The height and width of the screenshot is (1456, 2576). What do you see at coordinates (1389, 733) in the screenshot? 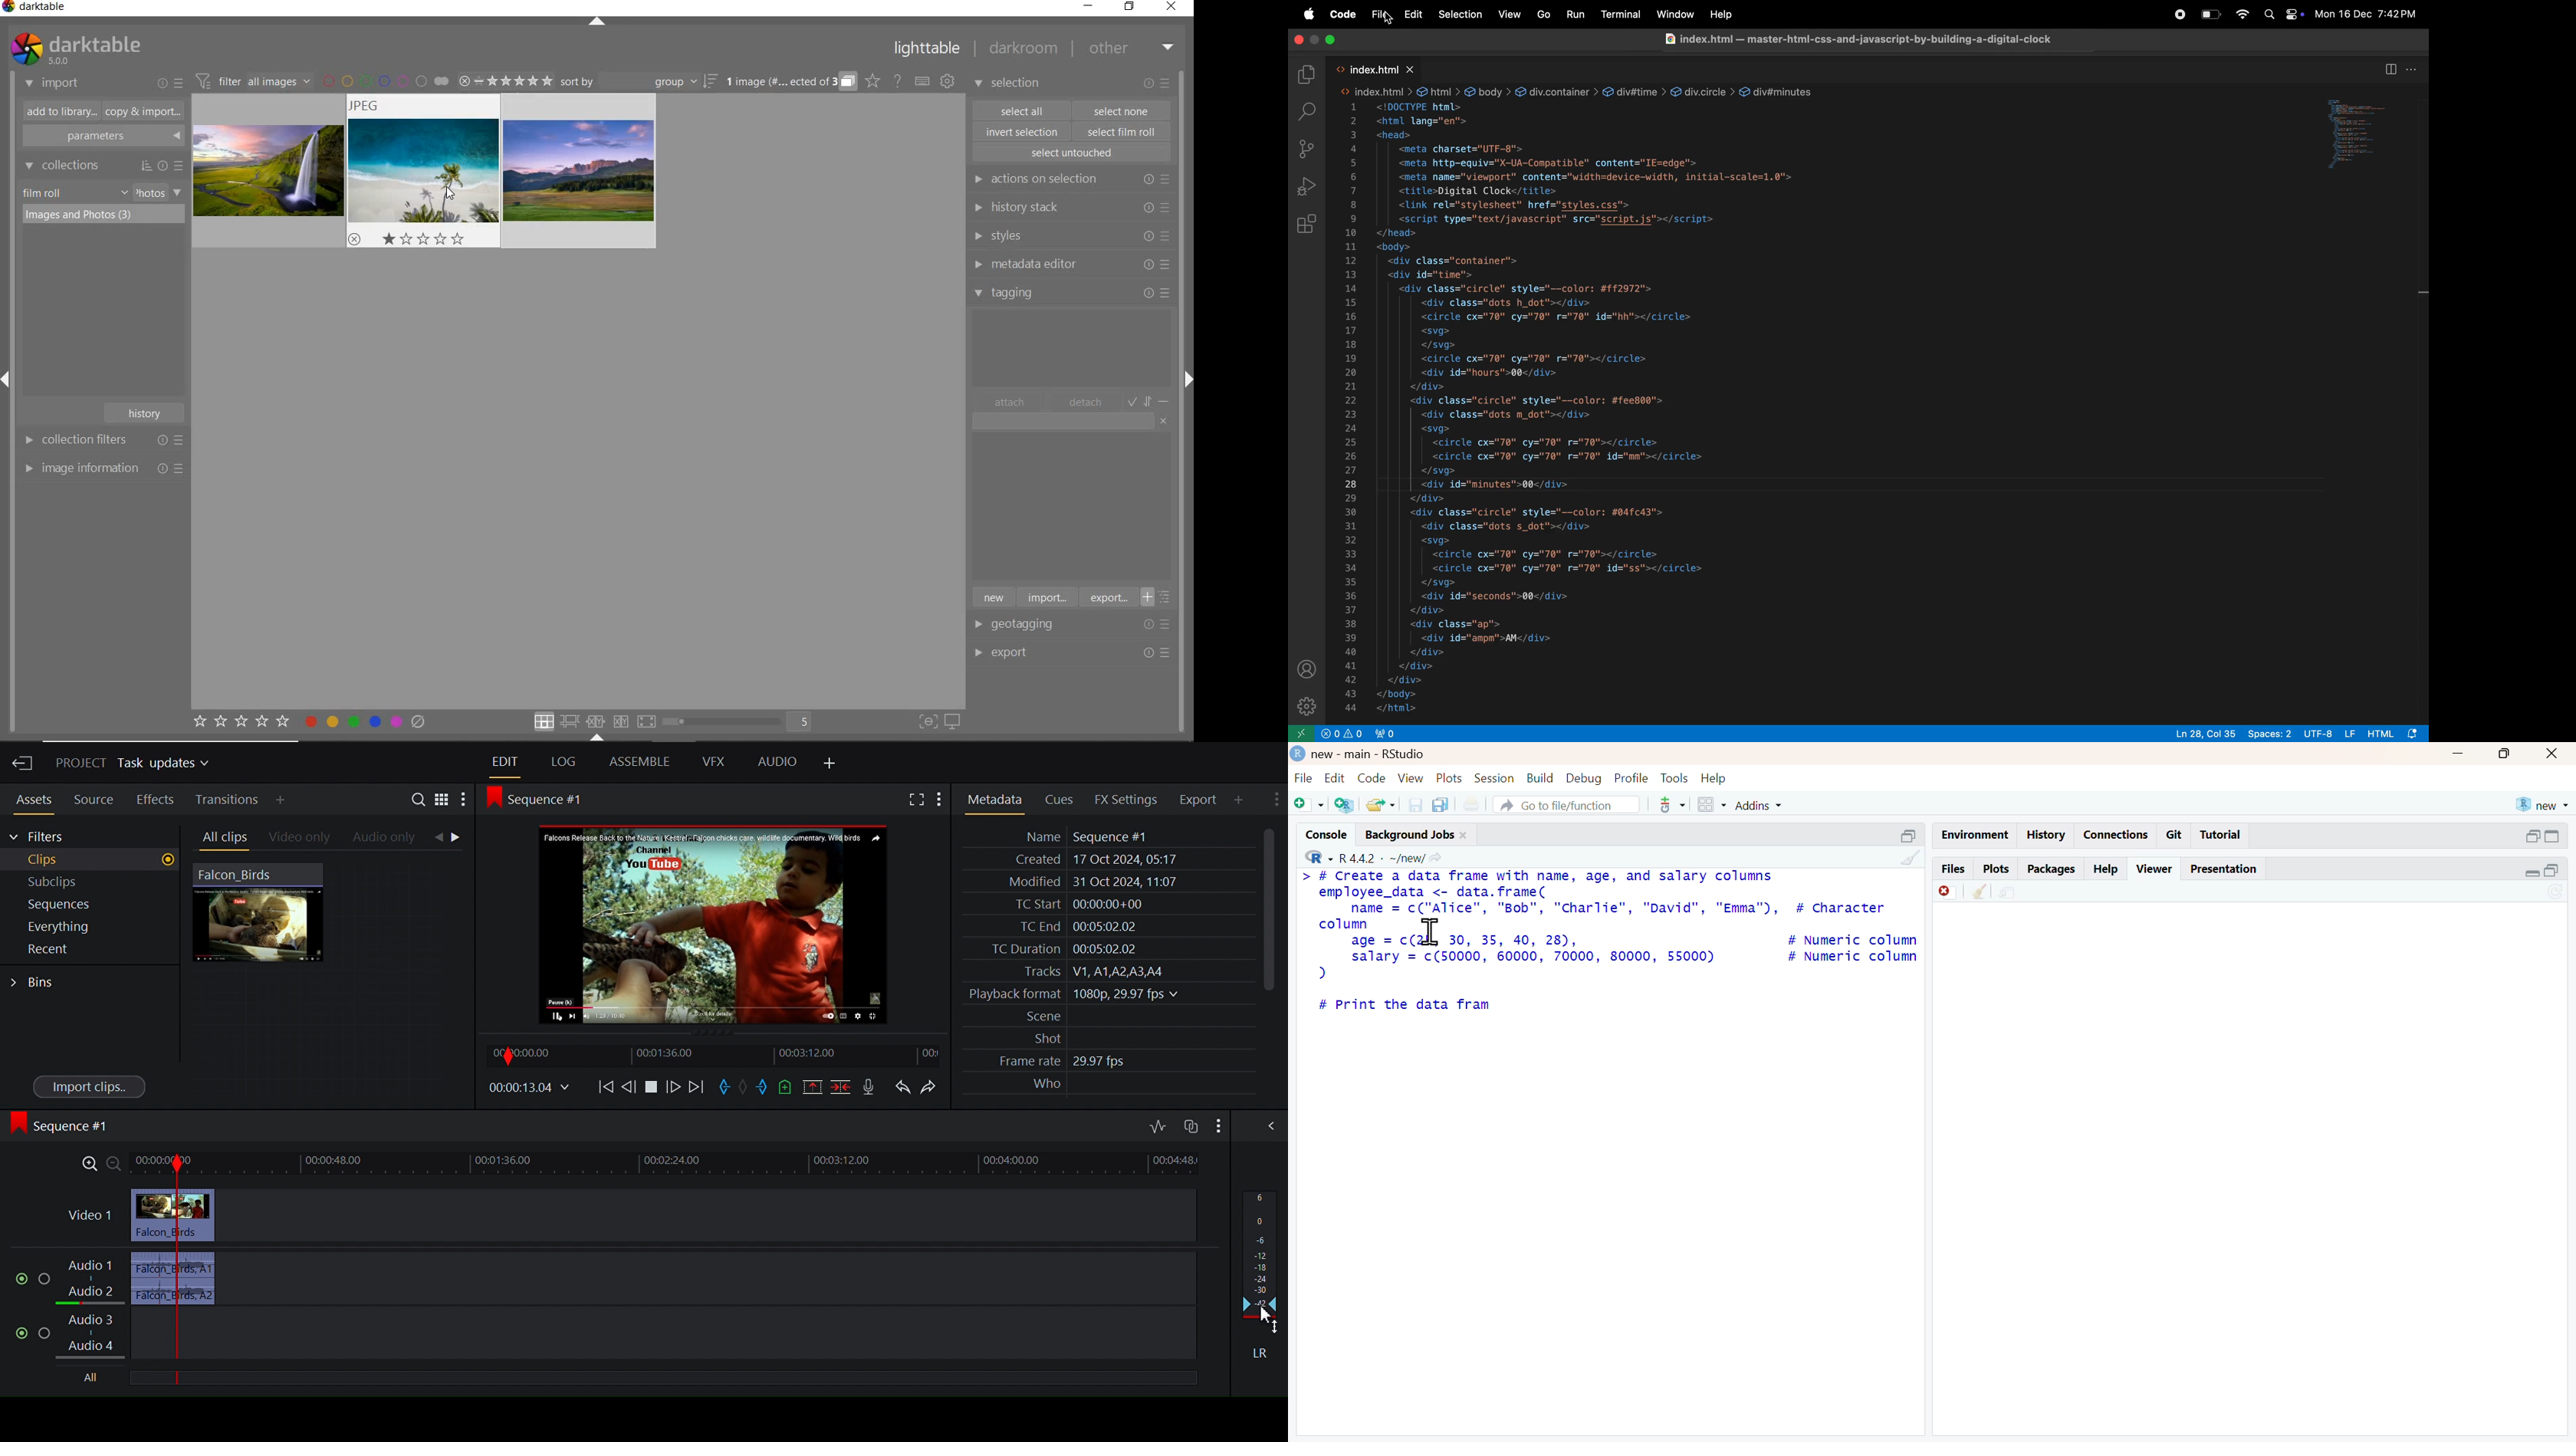
I see `view port` at bounding box center [1389, 733].